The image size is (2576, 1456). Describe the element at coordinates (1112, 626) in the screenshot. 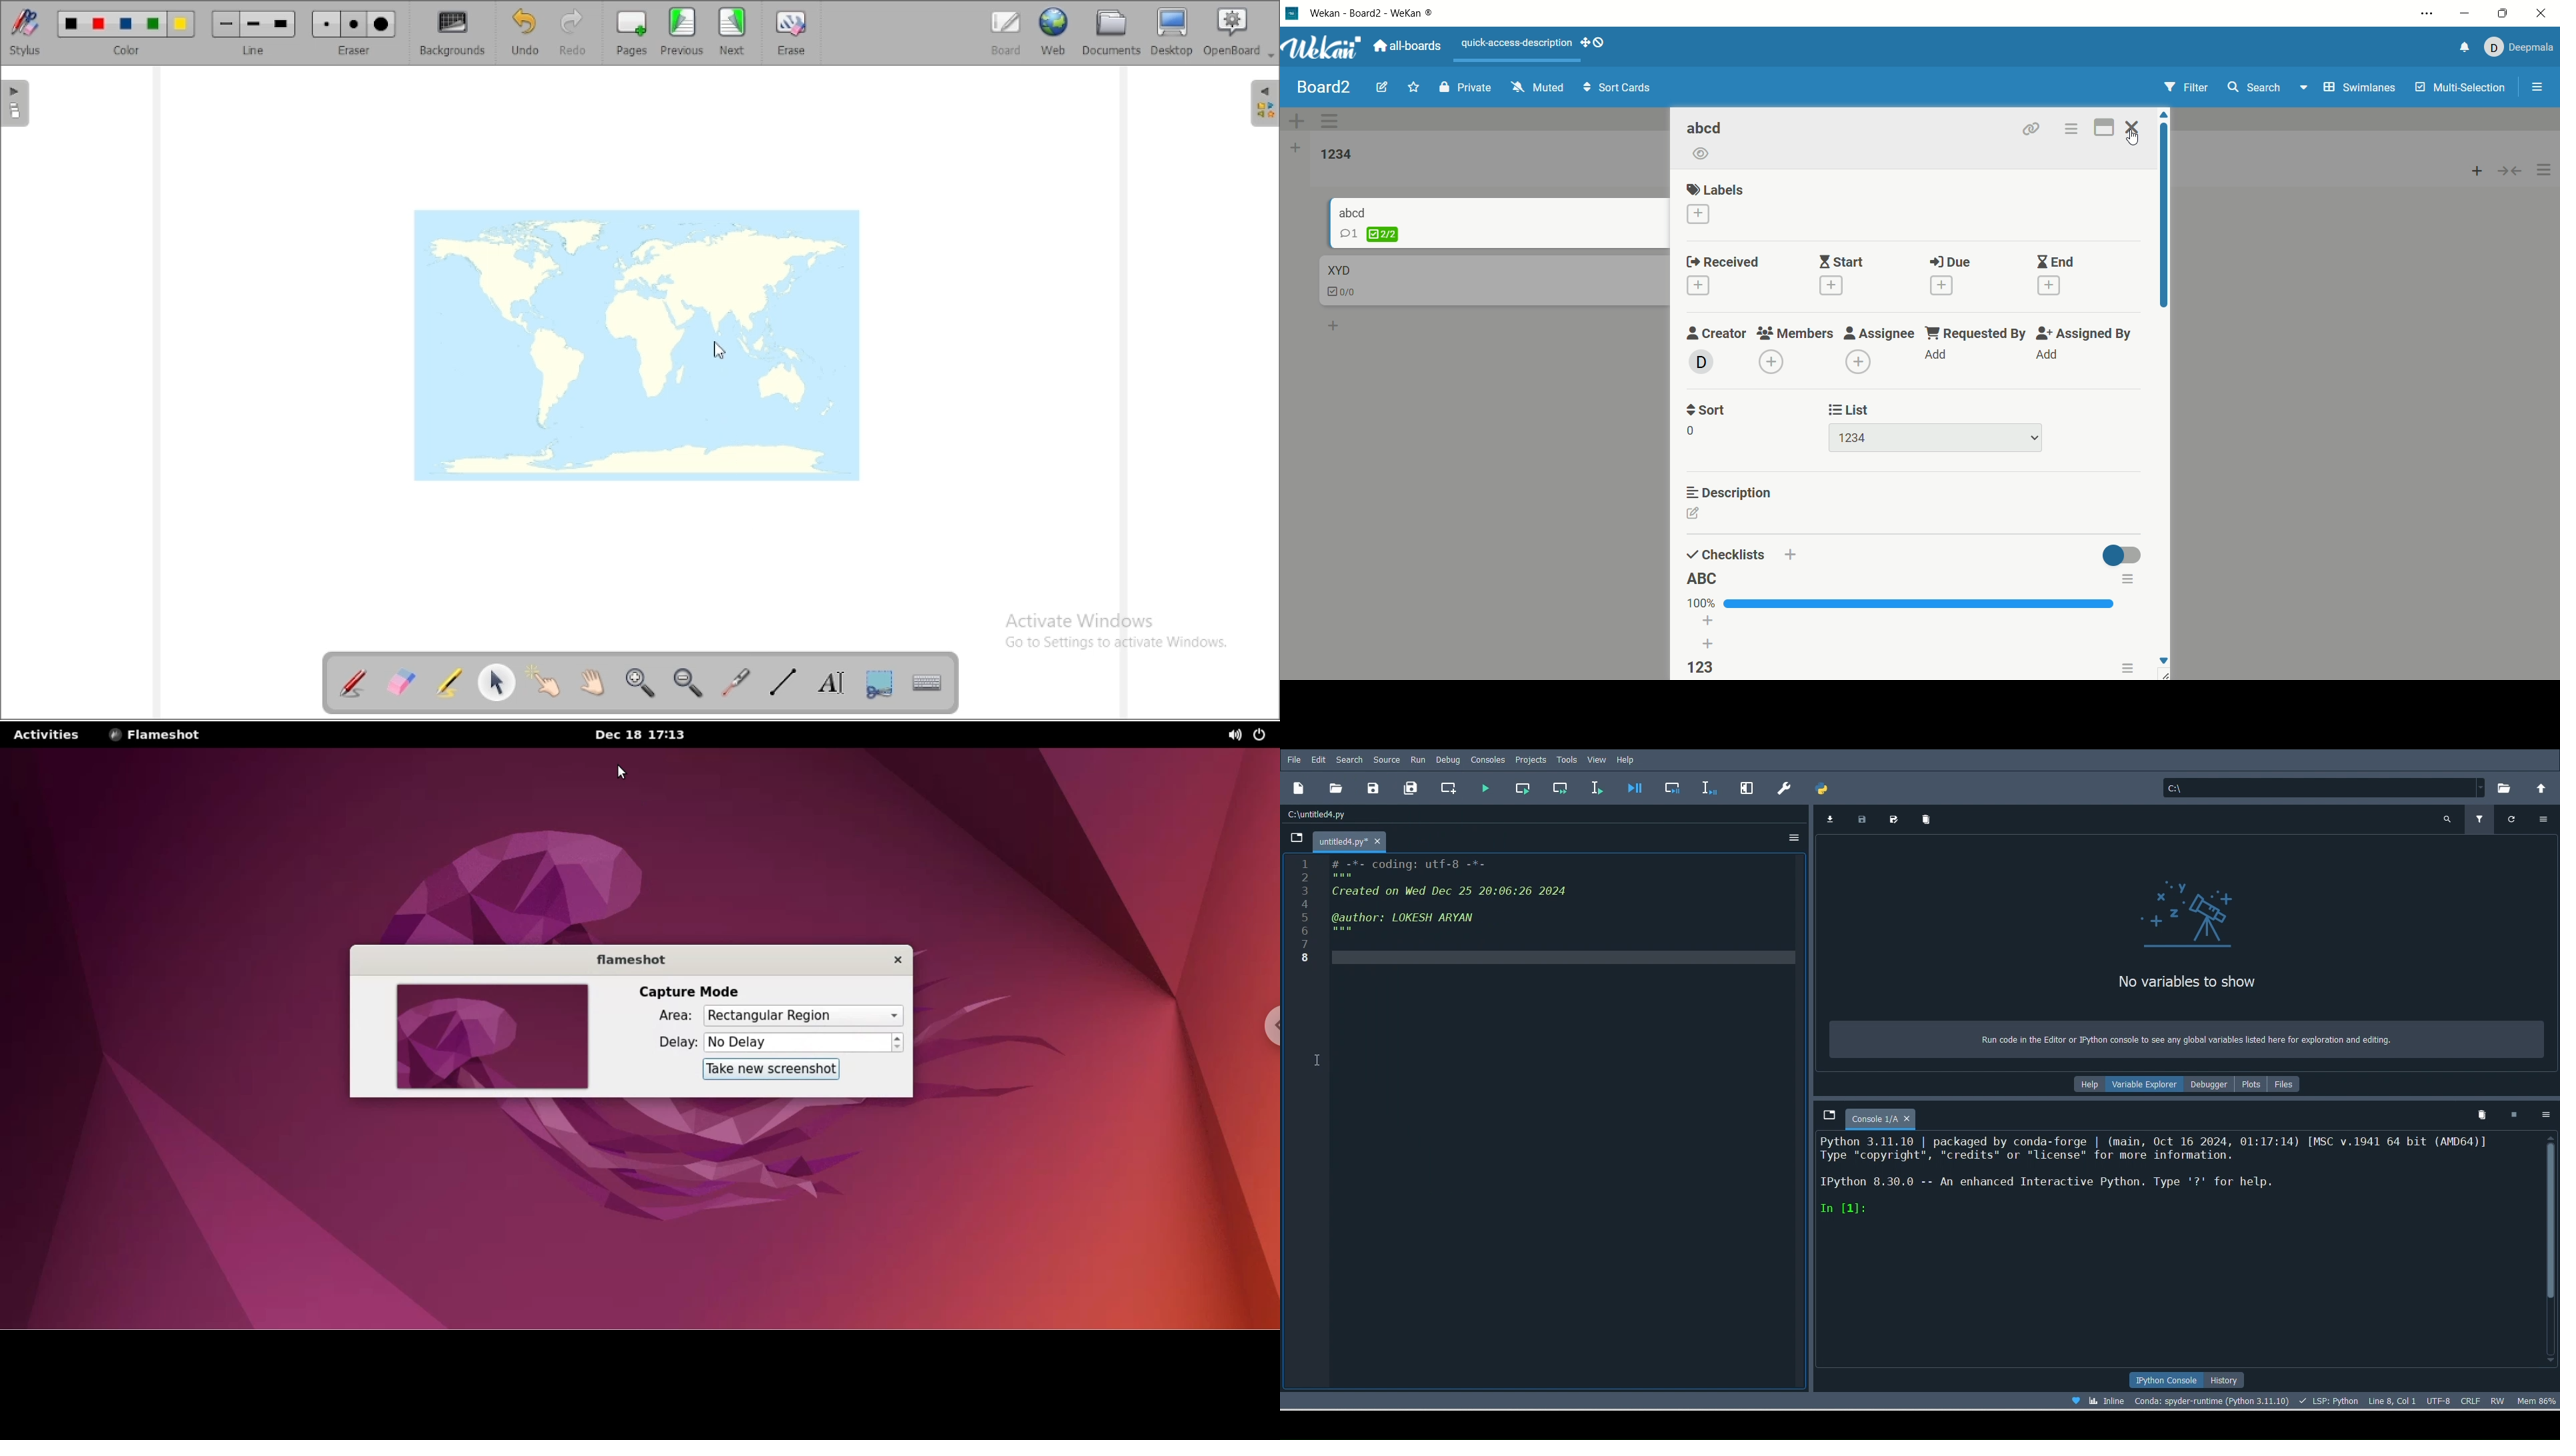

I see `Activate Windows
Go to Settings to activate Windows.` at that location.